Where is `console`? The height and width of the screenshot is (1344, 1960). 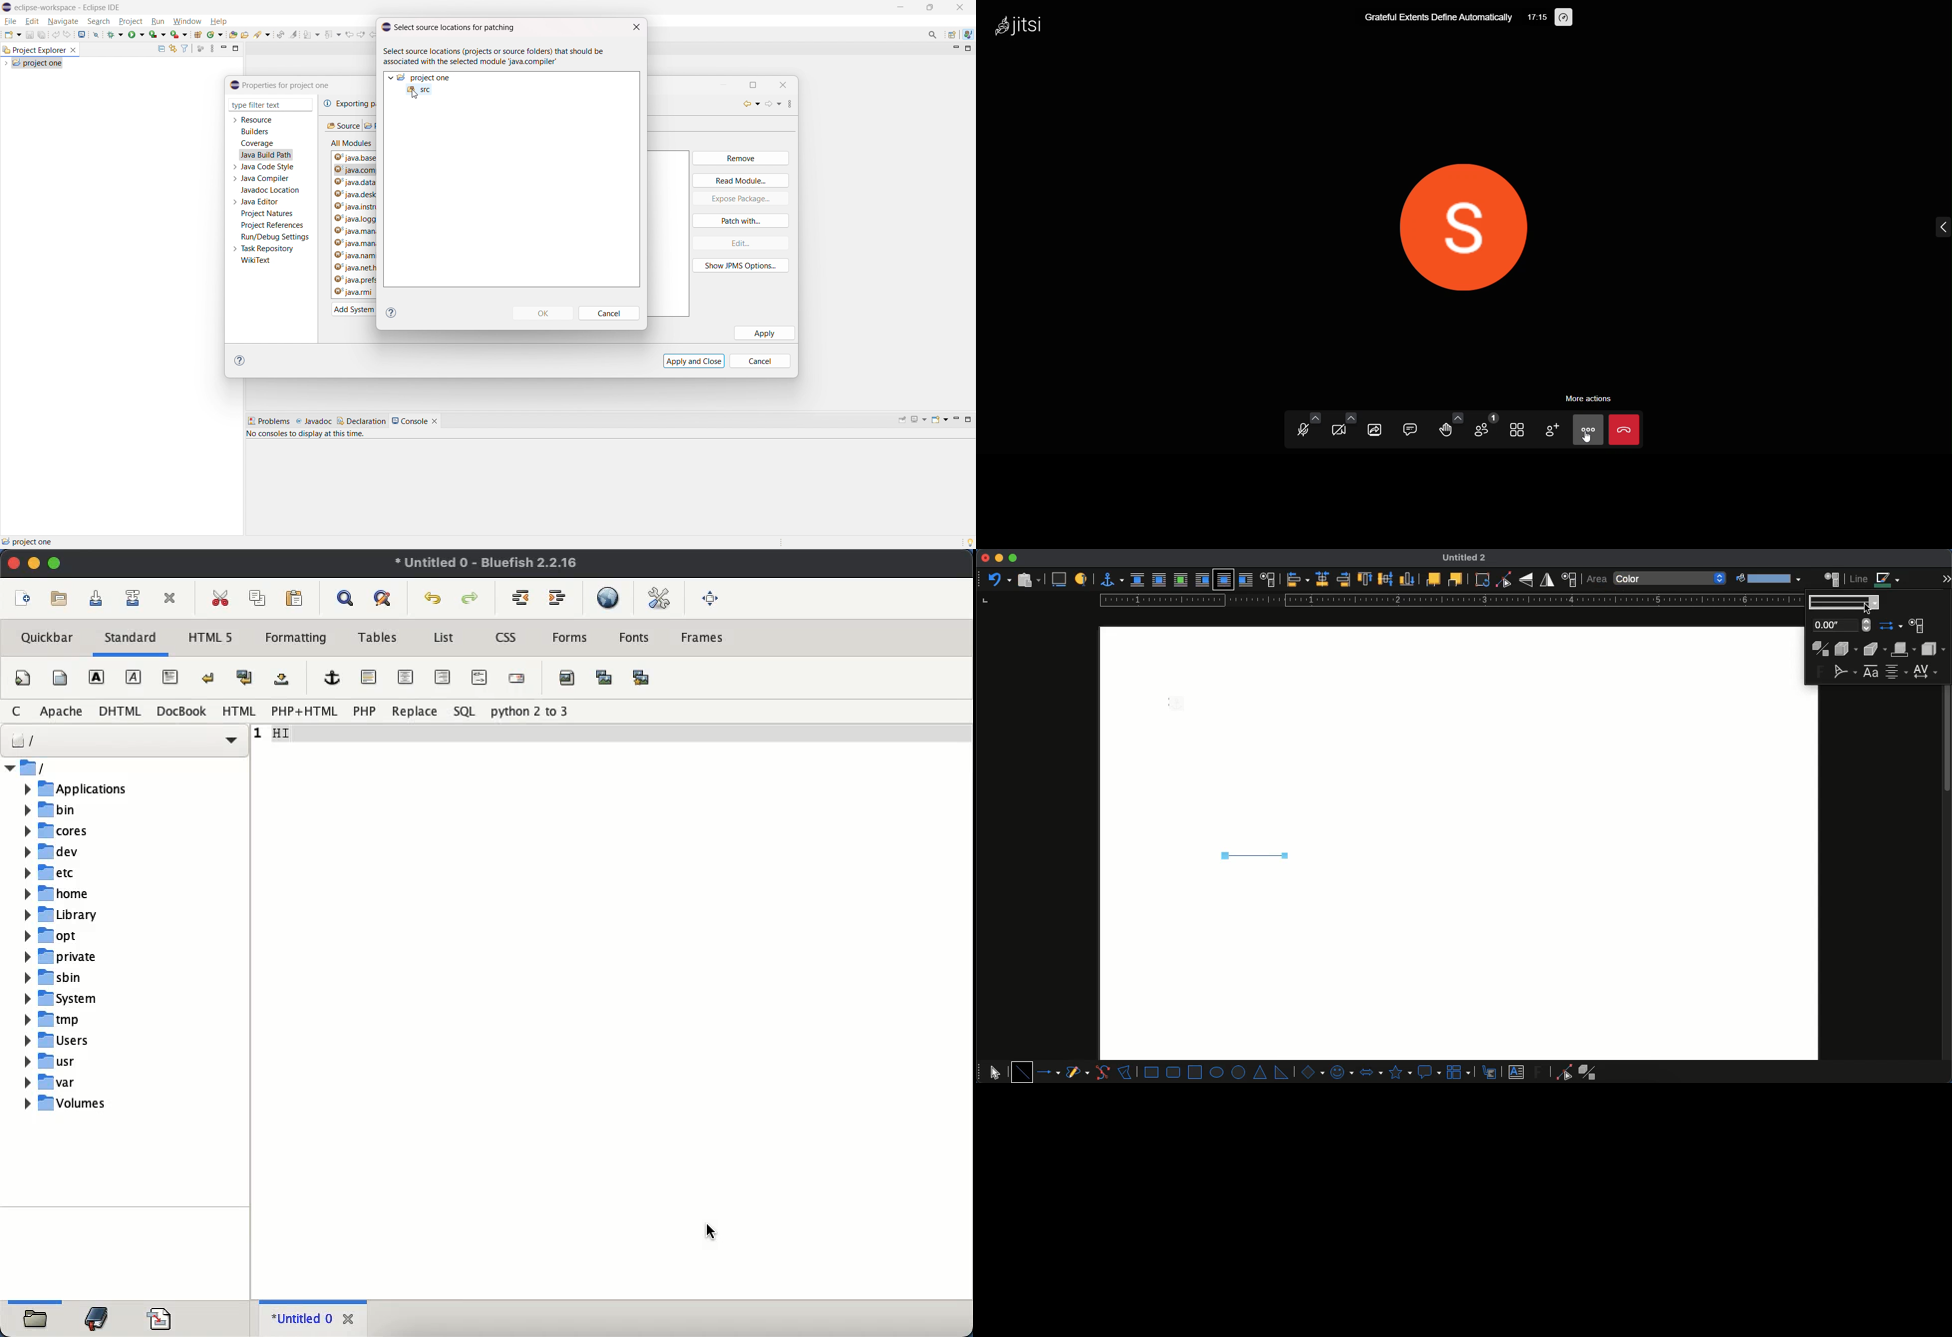
console is located at coordinates (410, 421).